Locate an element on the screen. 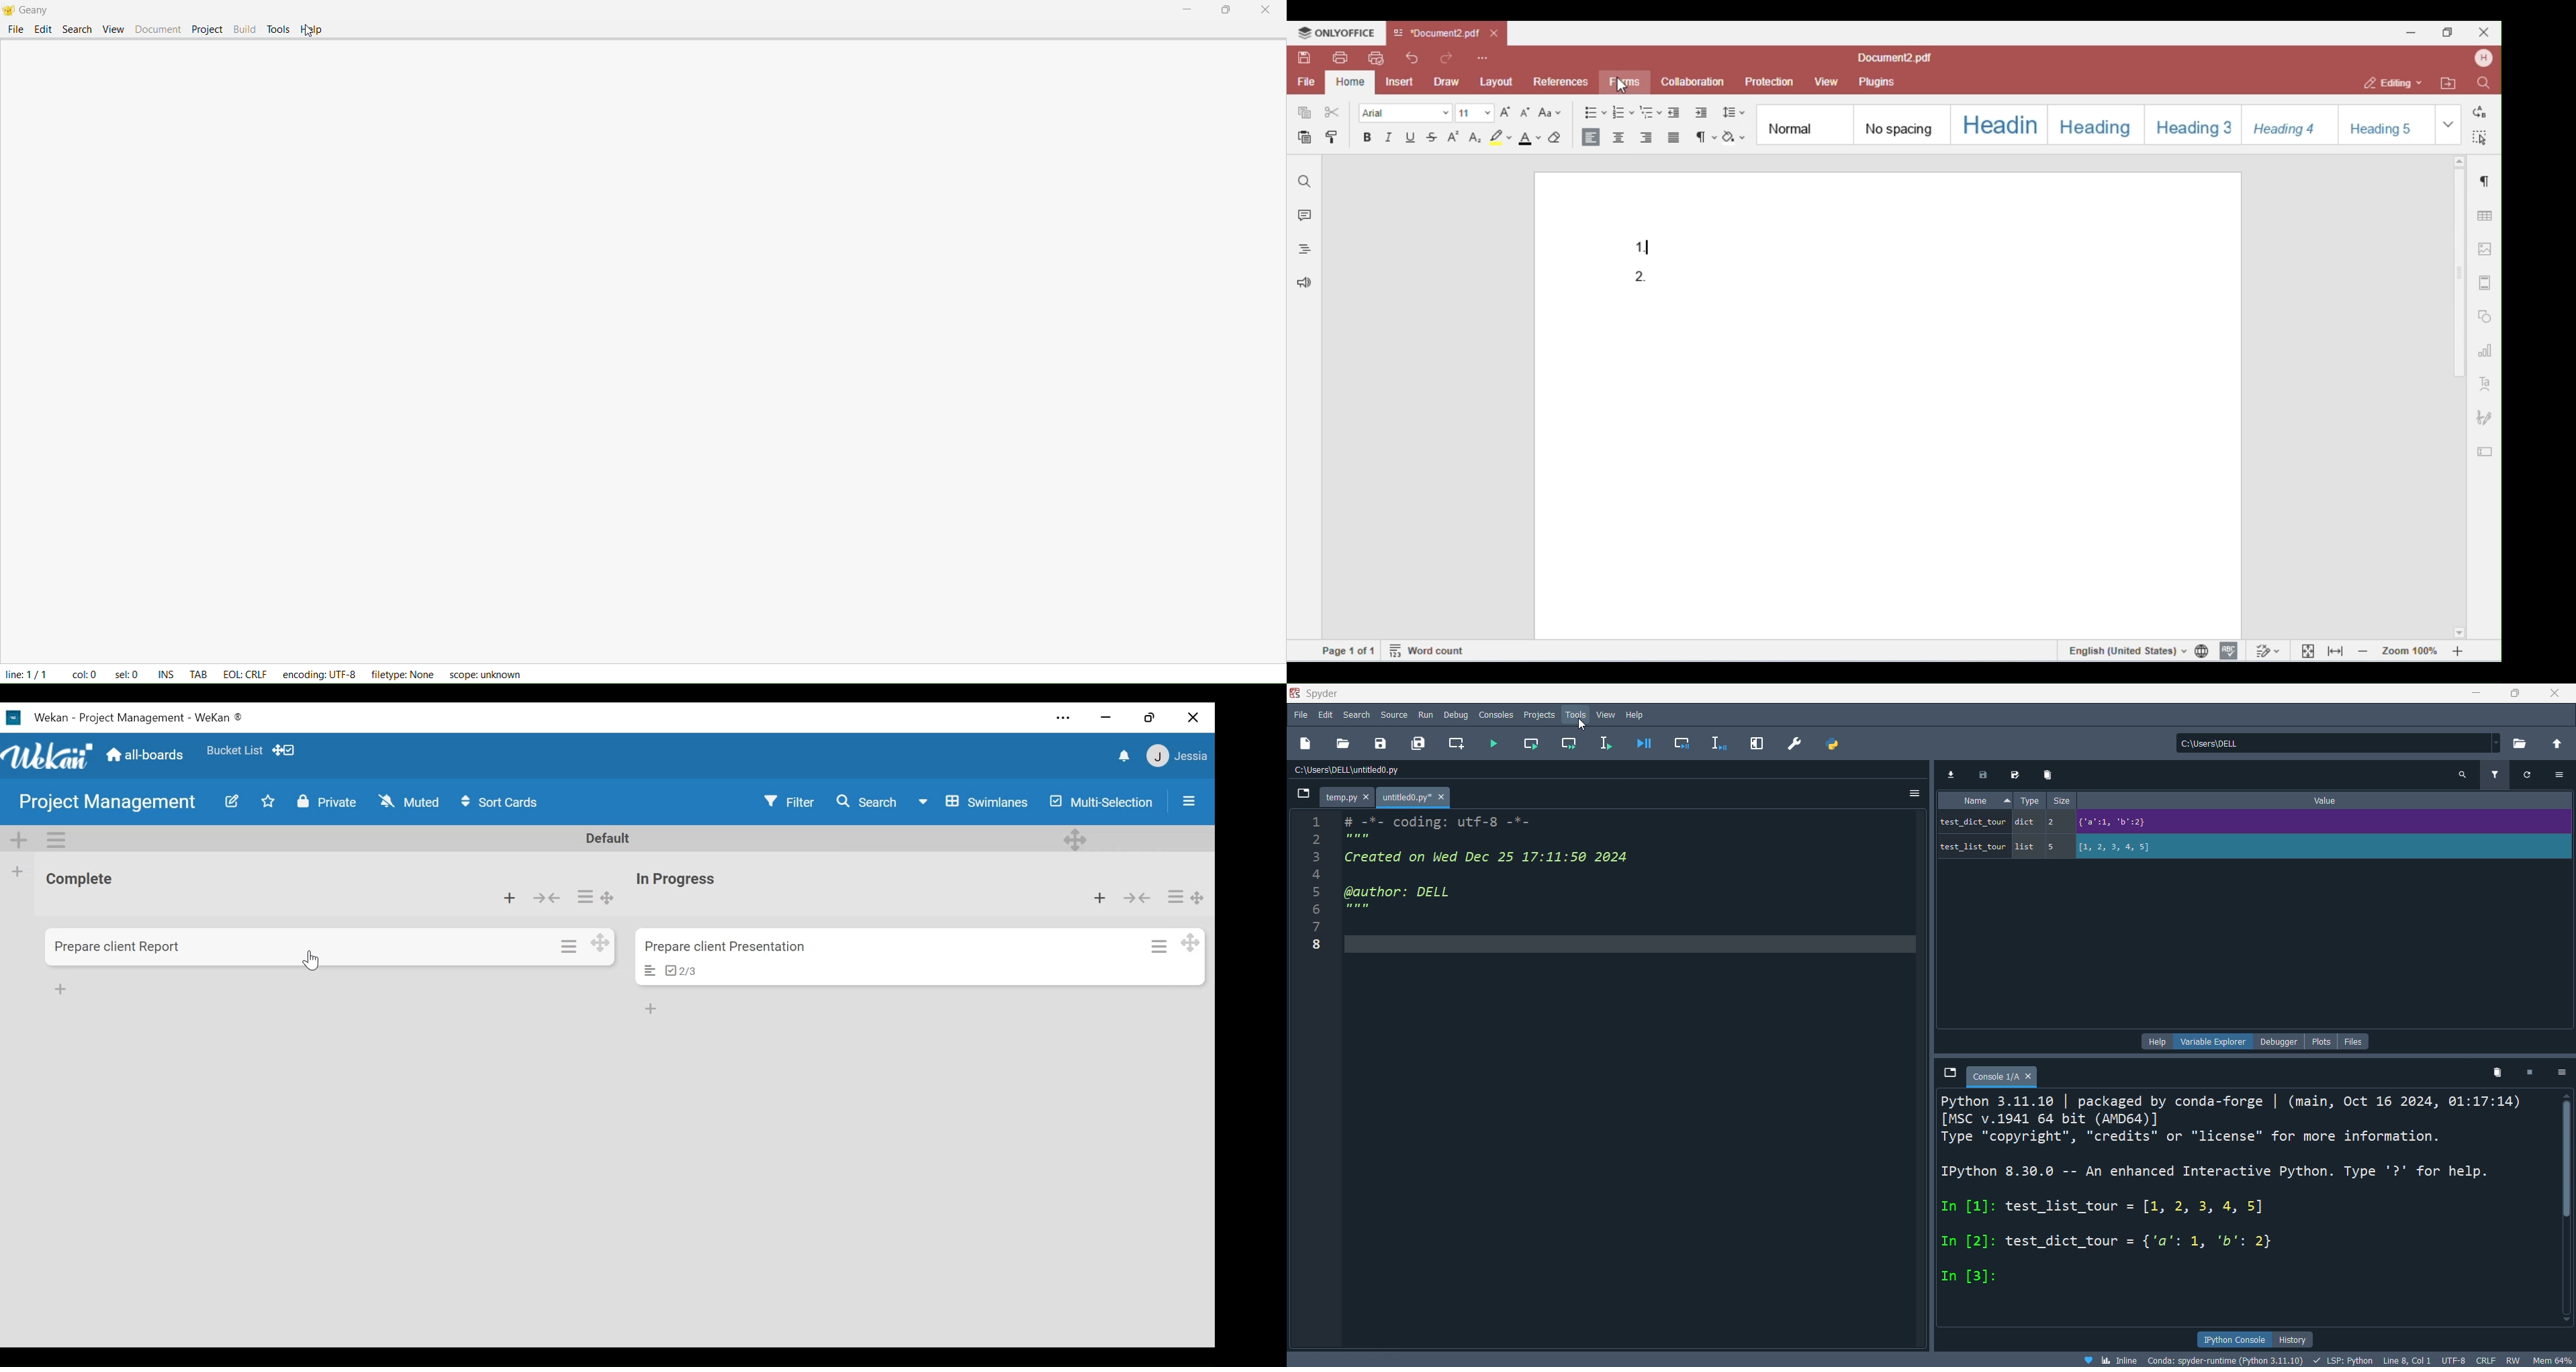  view is located at coordinates (1603, 715).